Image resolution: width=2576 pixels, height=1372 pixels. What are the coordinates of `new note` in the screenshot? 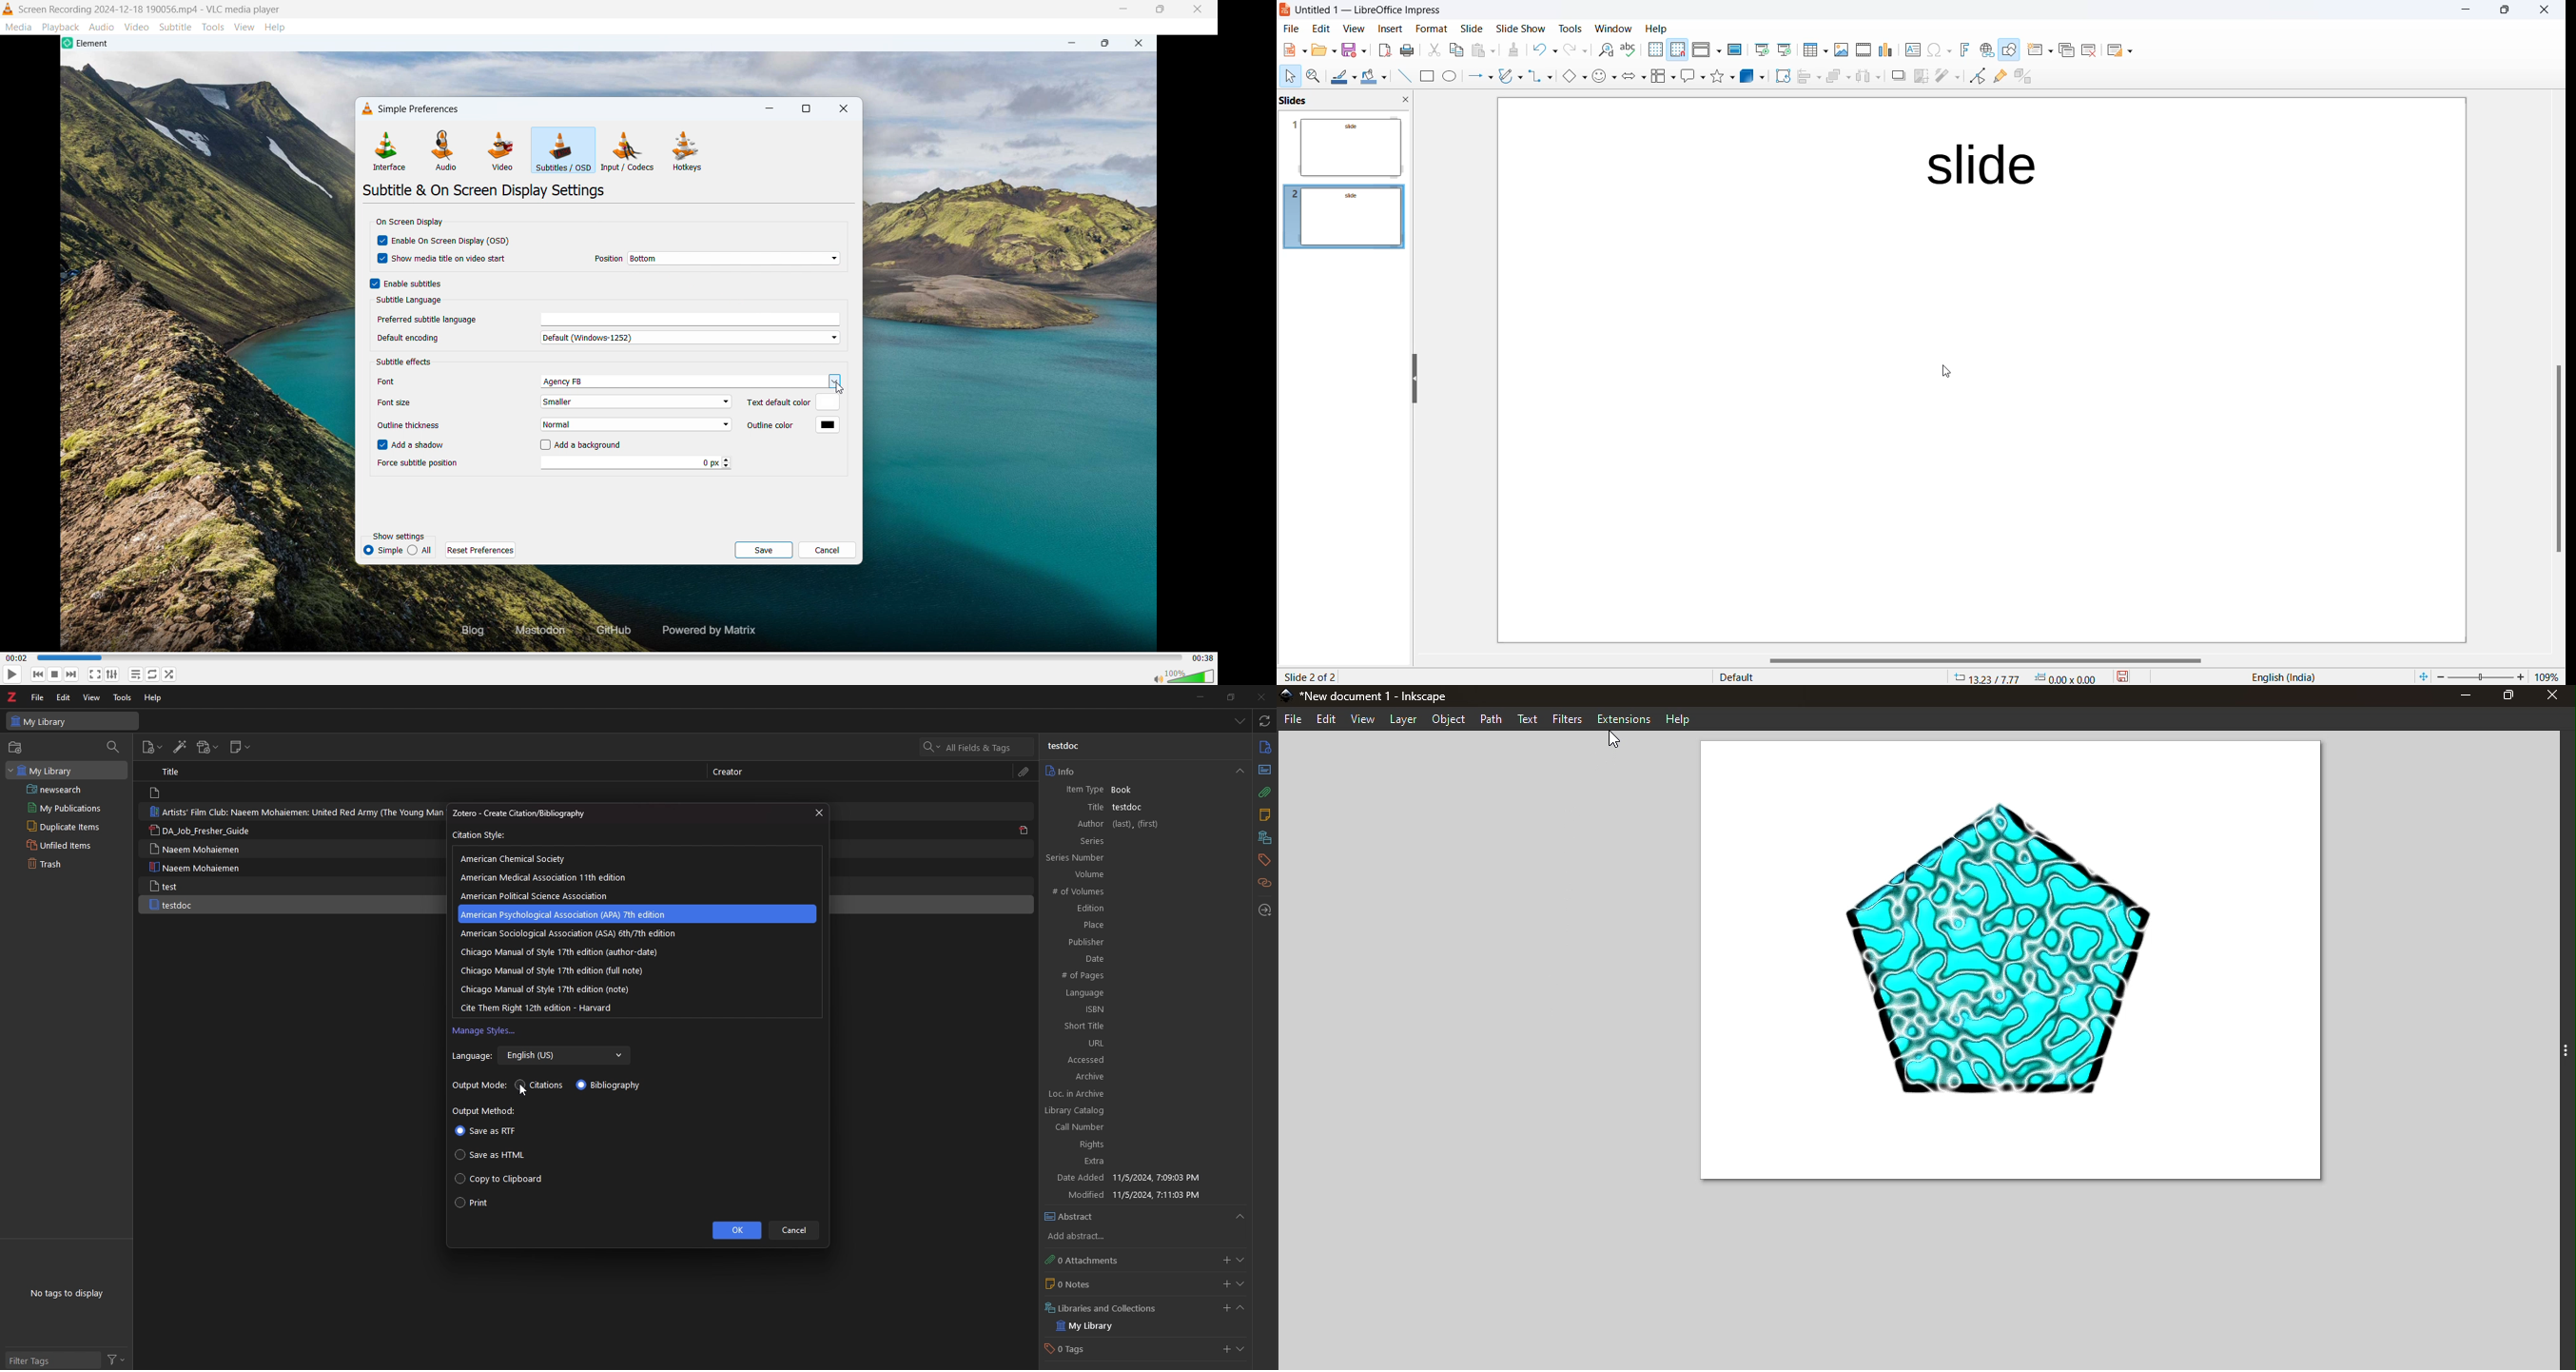 It's located at (241, 748).